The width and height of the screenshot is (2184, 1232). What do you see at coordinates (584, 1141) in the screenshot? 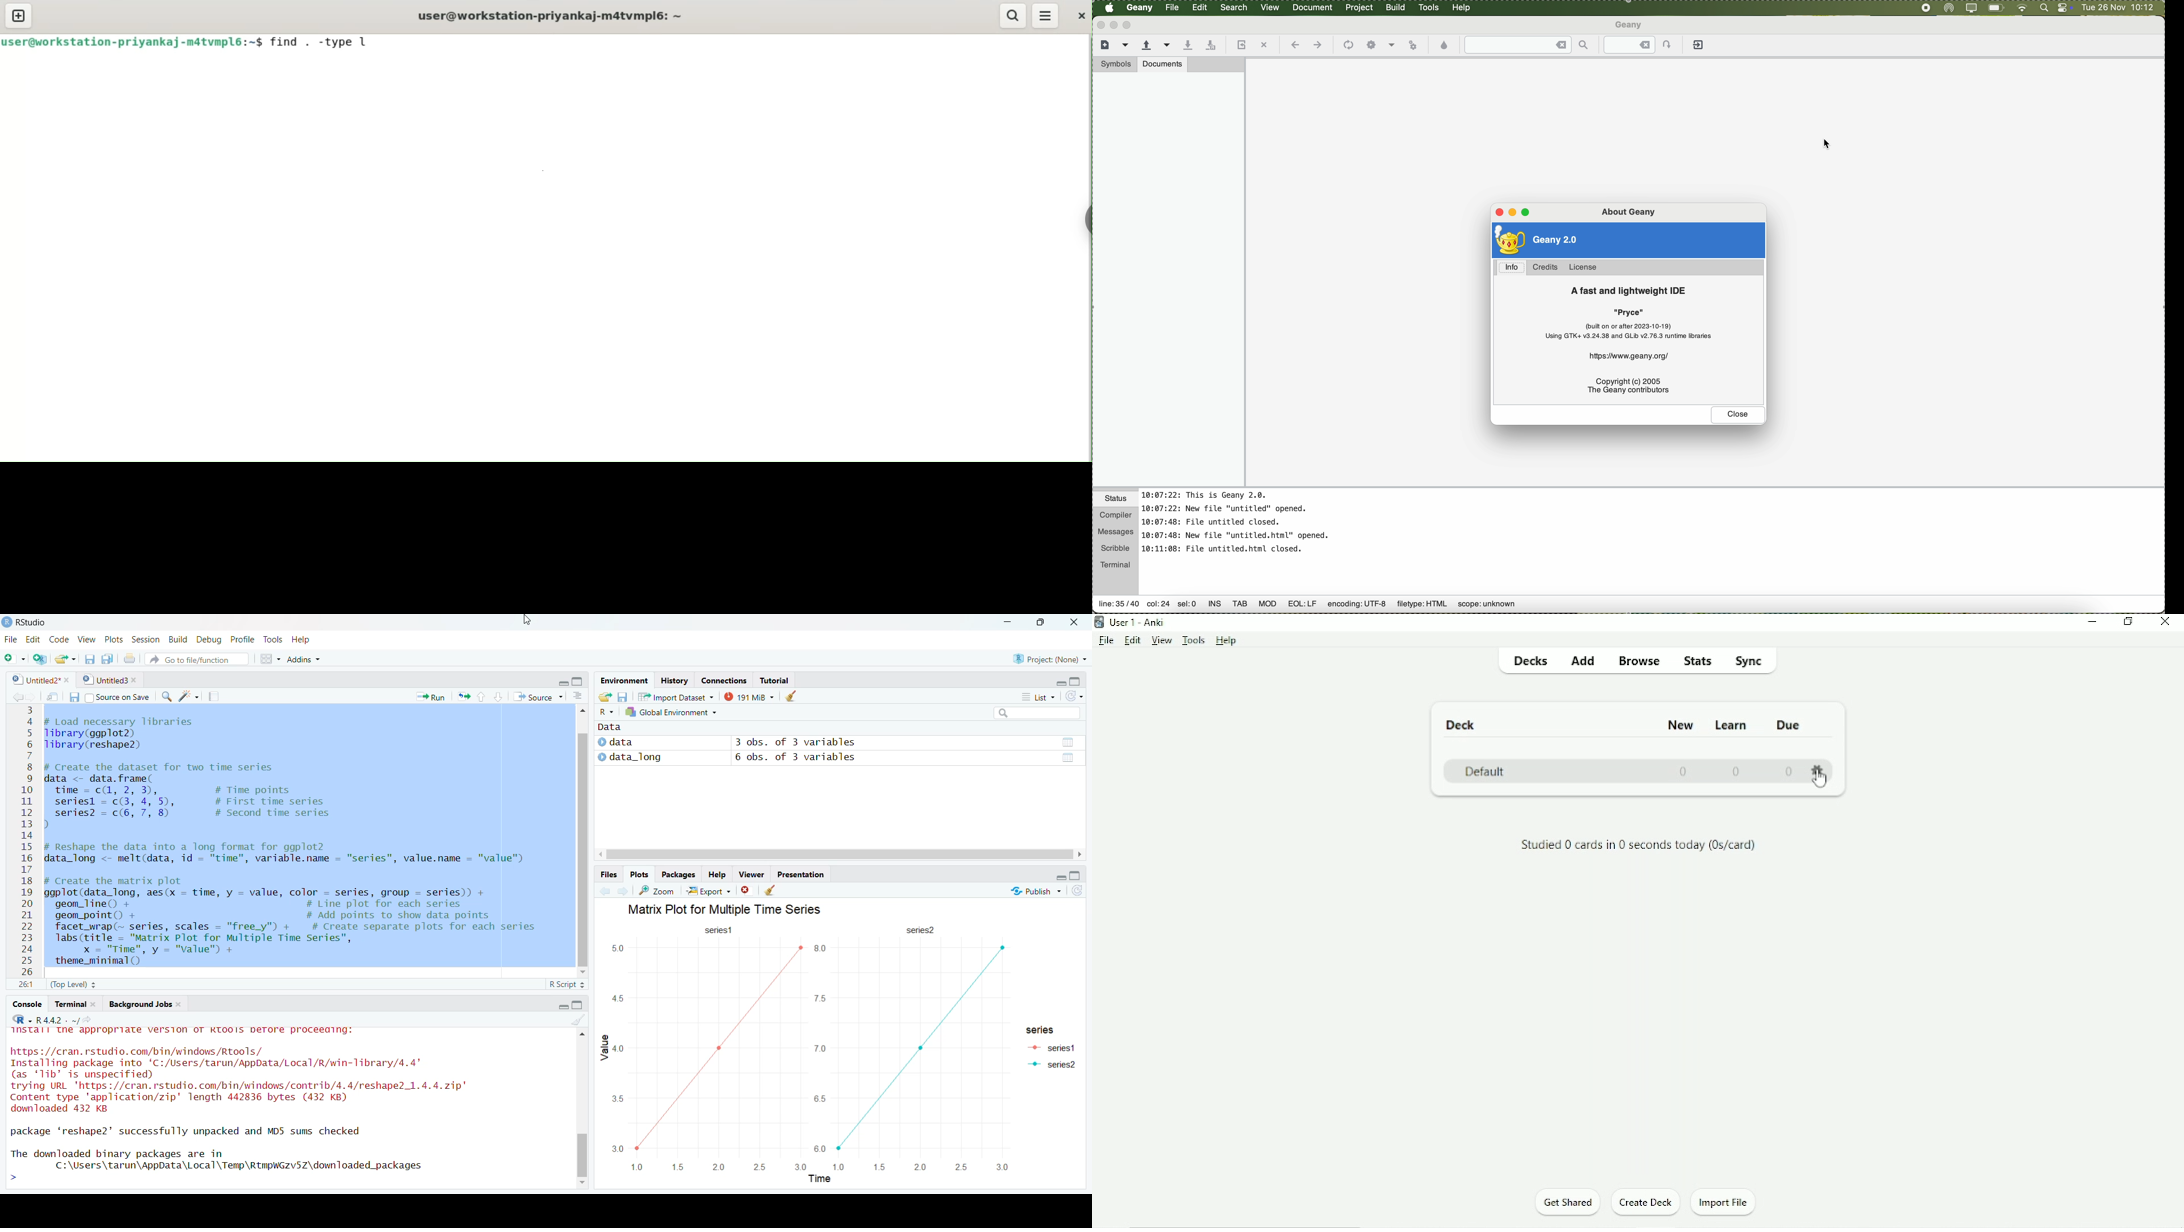
I see `Scroll bar` at bounding box center [584, 1141].